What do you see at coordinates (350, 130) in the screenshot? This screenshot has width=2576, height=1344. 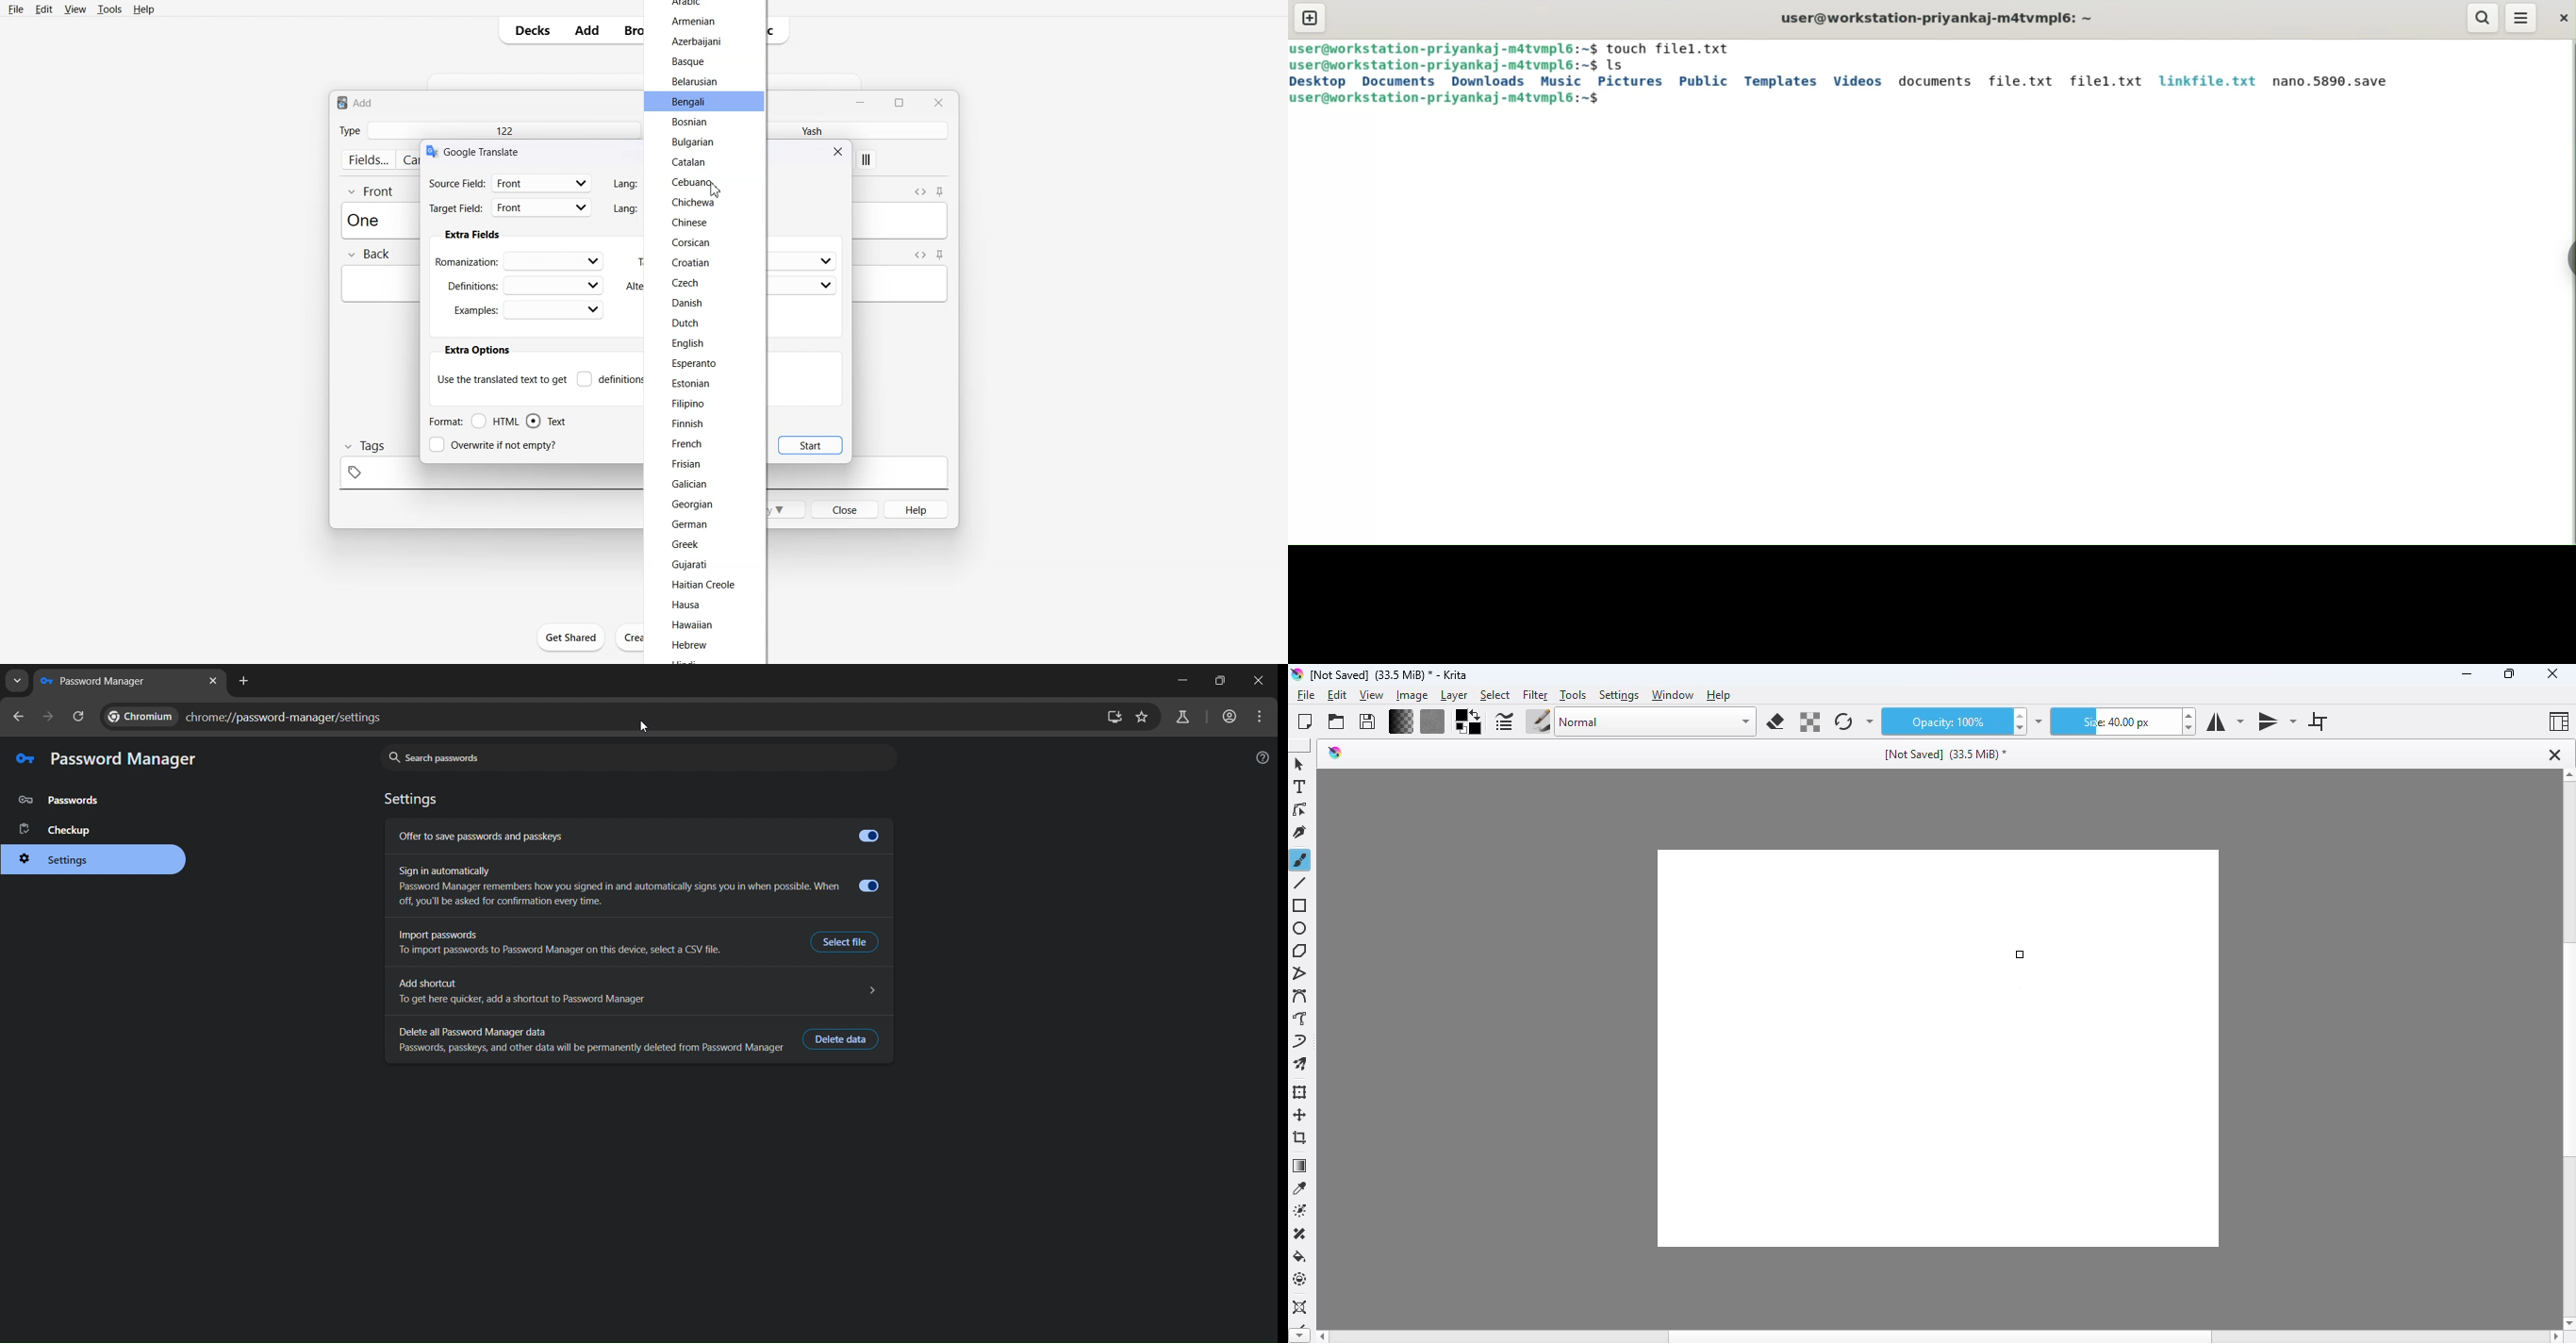 I see `Type` at bounding box center [350, 130].